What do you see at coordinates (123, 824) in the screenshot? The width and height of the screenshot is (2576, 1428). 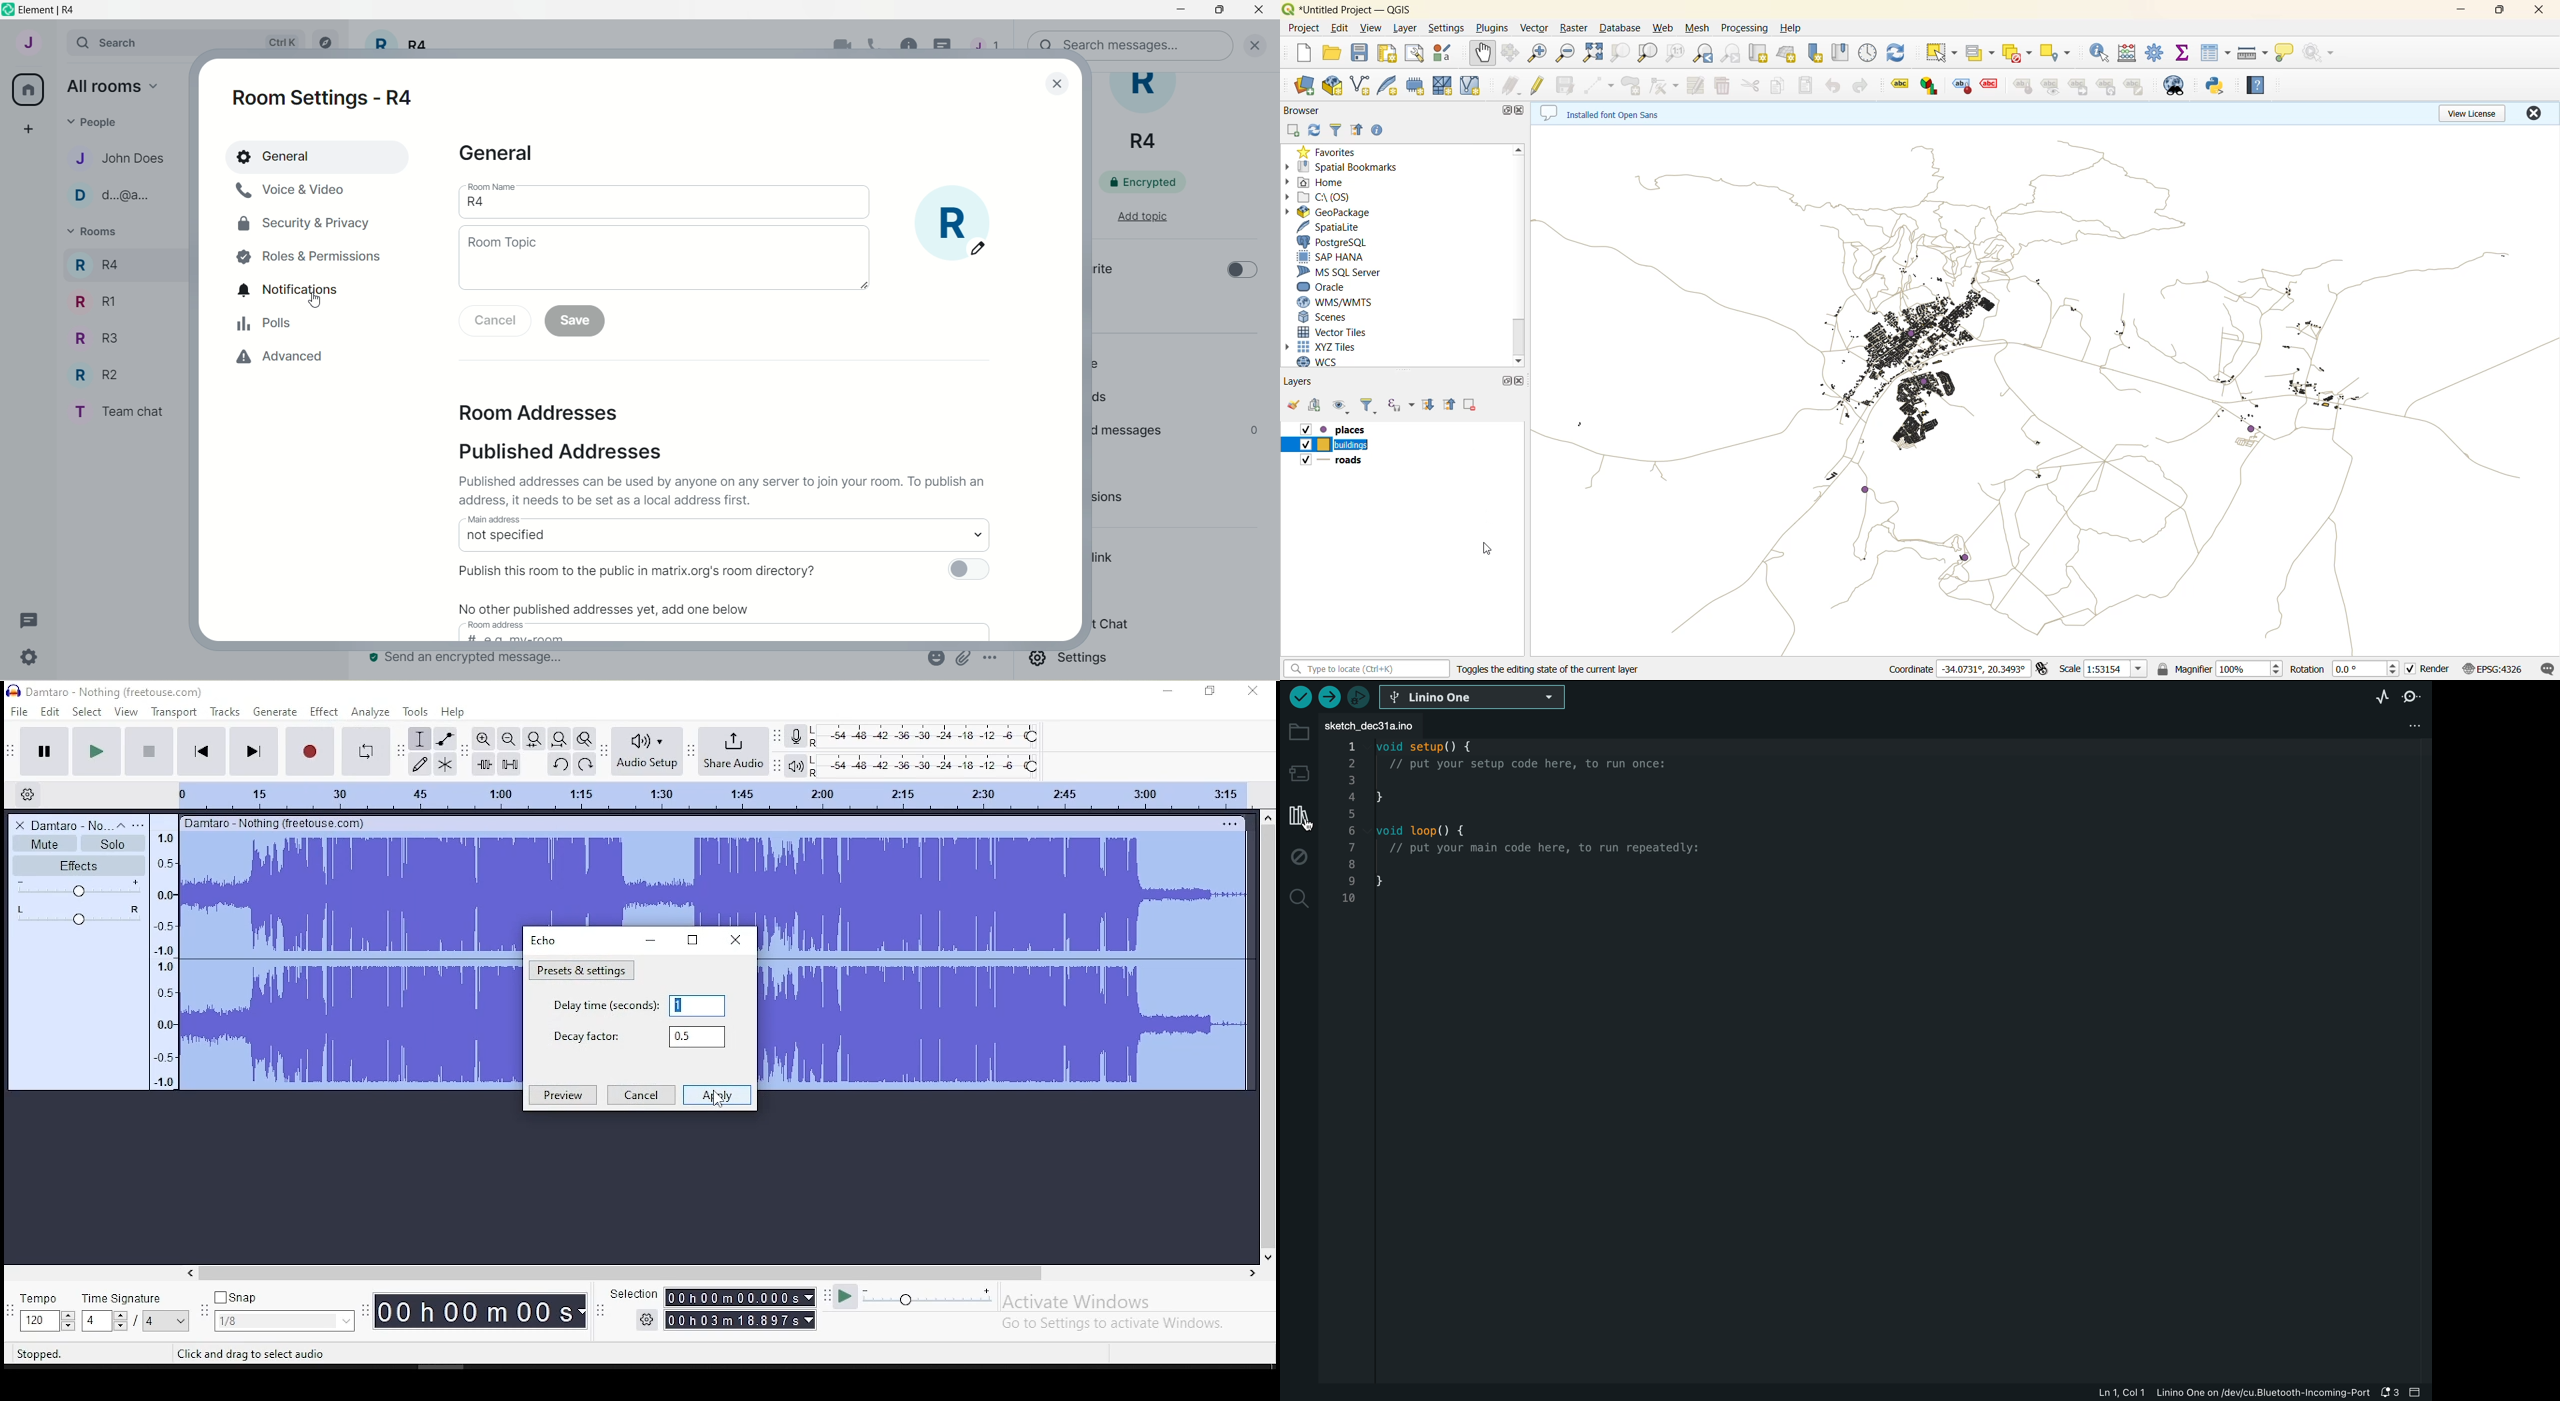 I see `collapse` at bounding box center [123, 824].